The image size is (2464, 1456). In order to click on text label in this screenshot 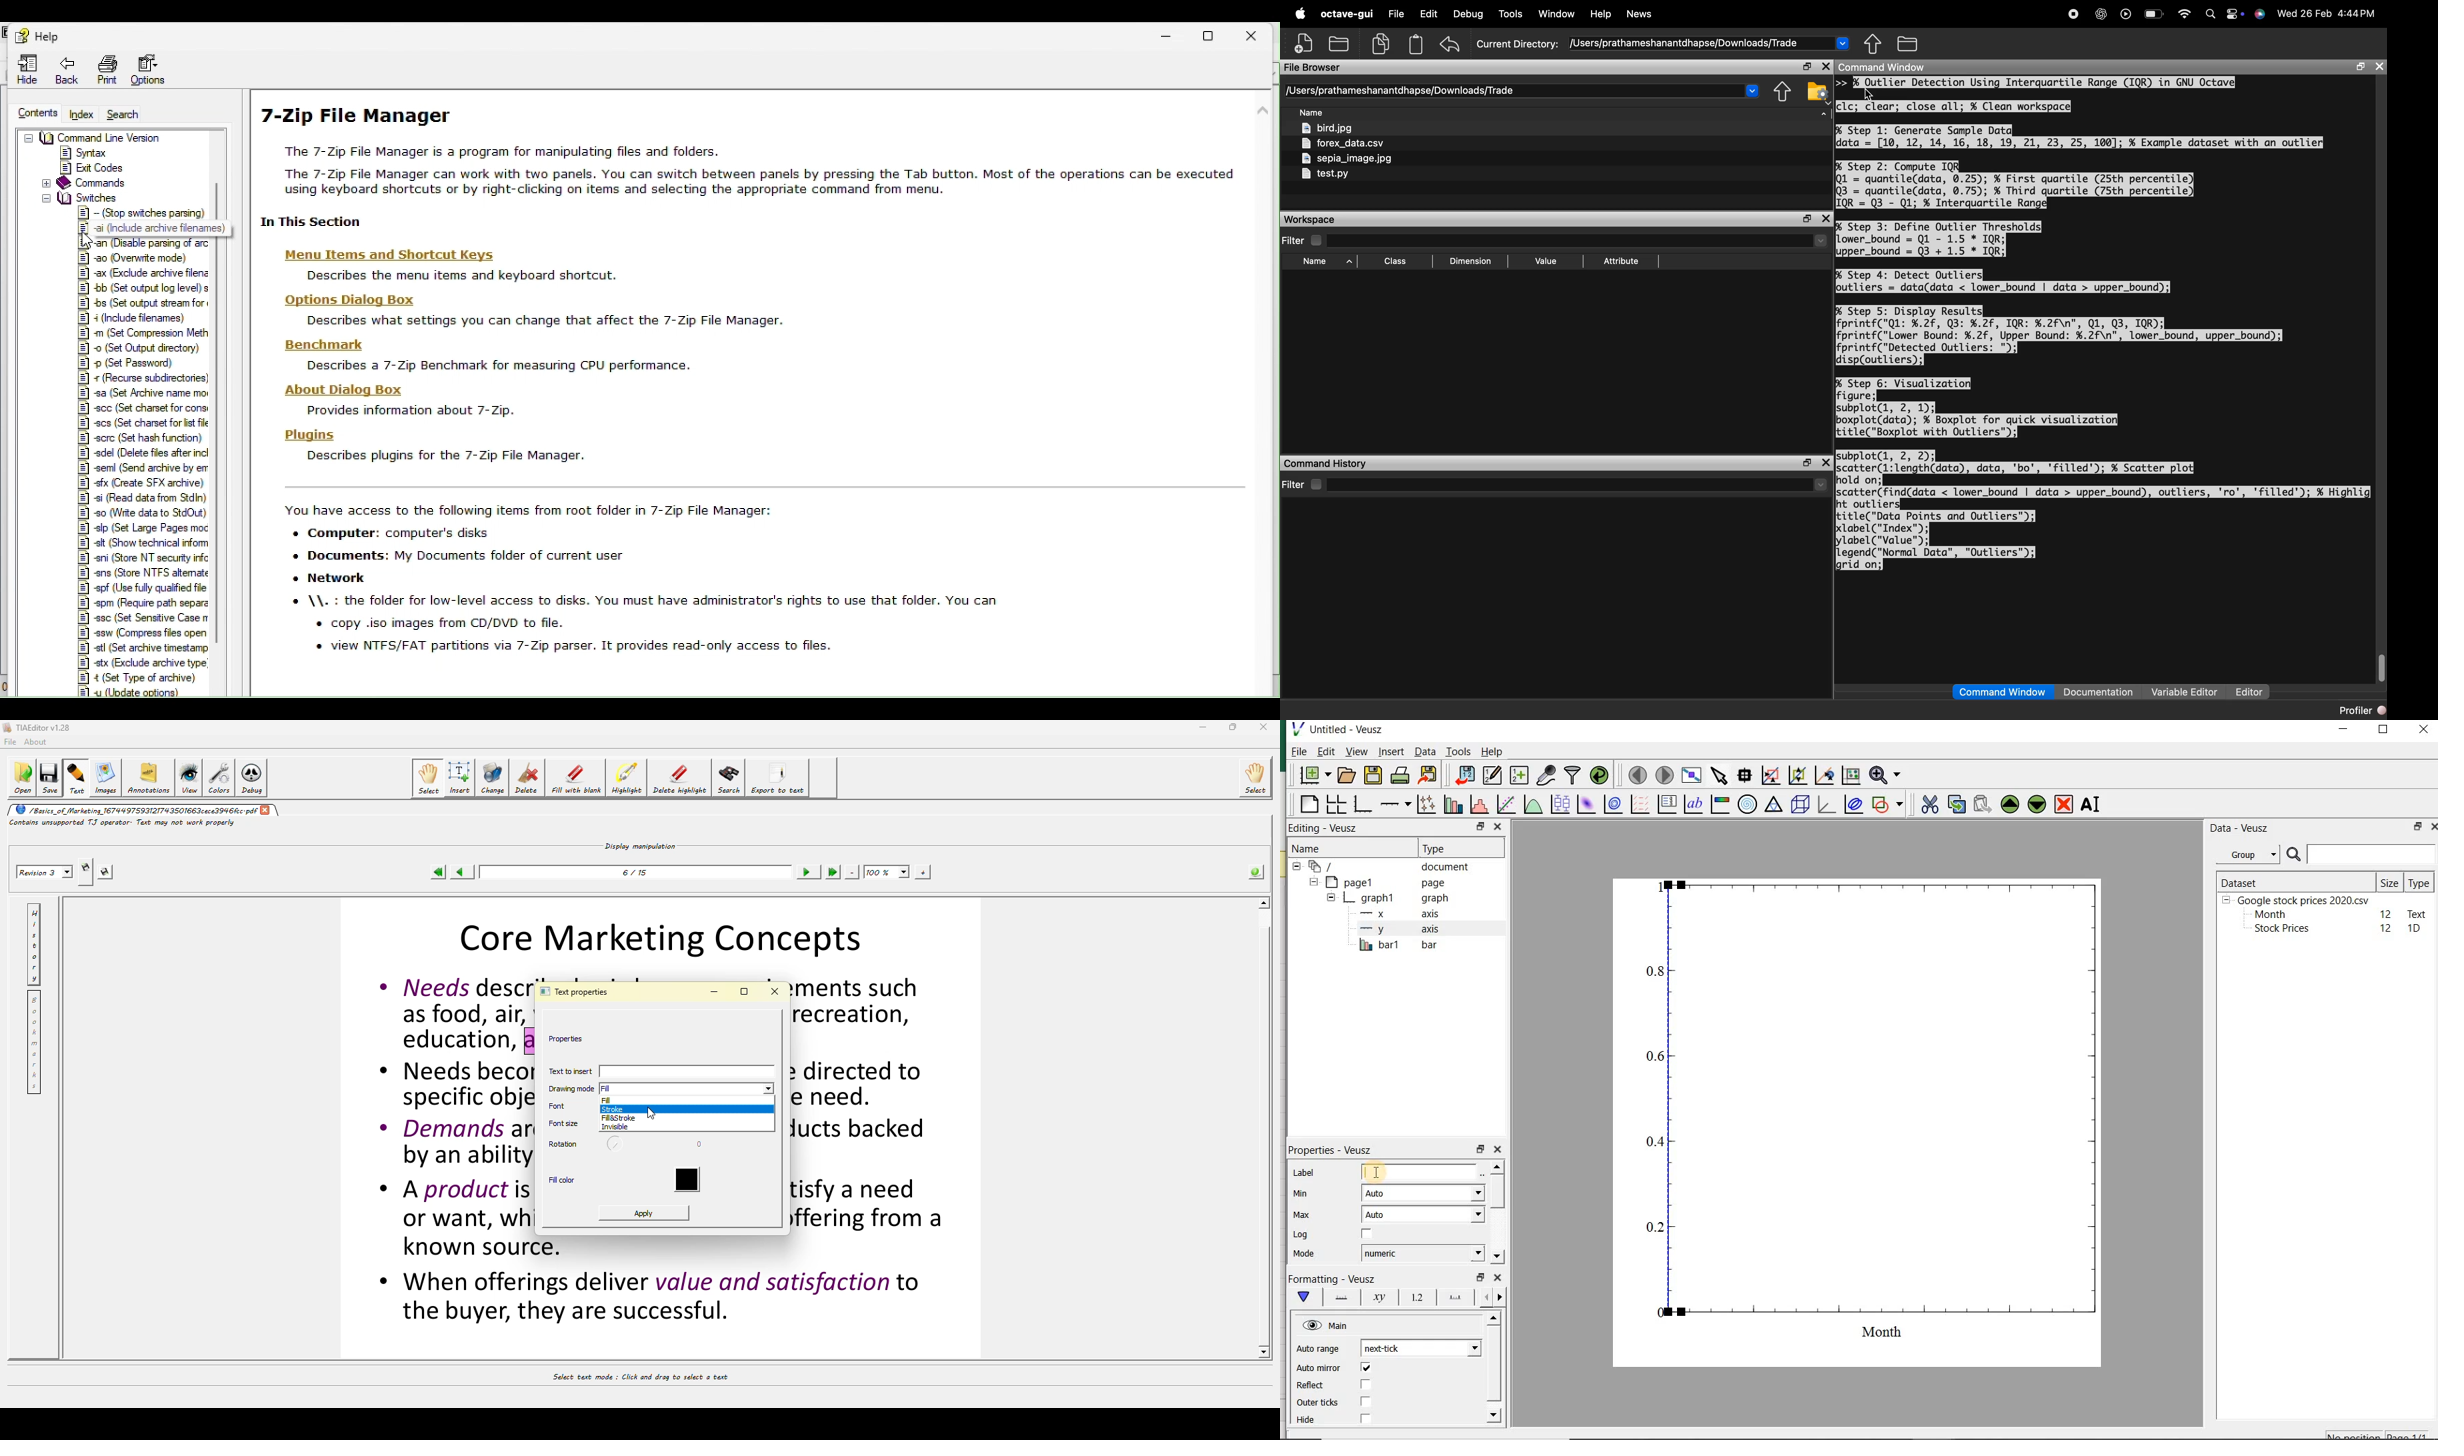, I will do `click(1693, 806)`.